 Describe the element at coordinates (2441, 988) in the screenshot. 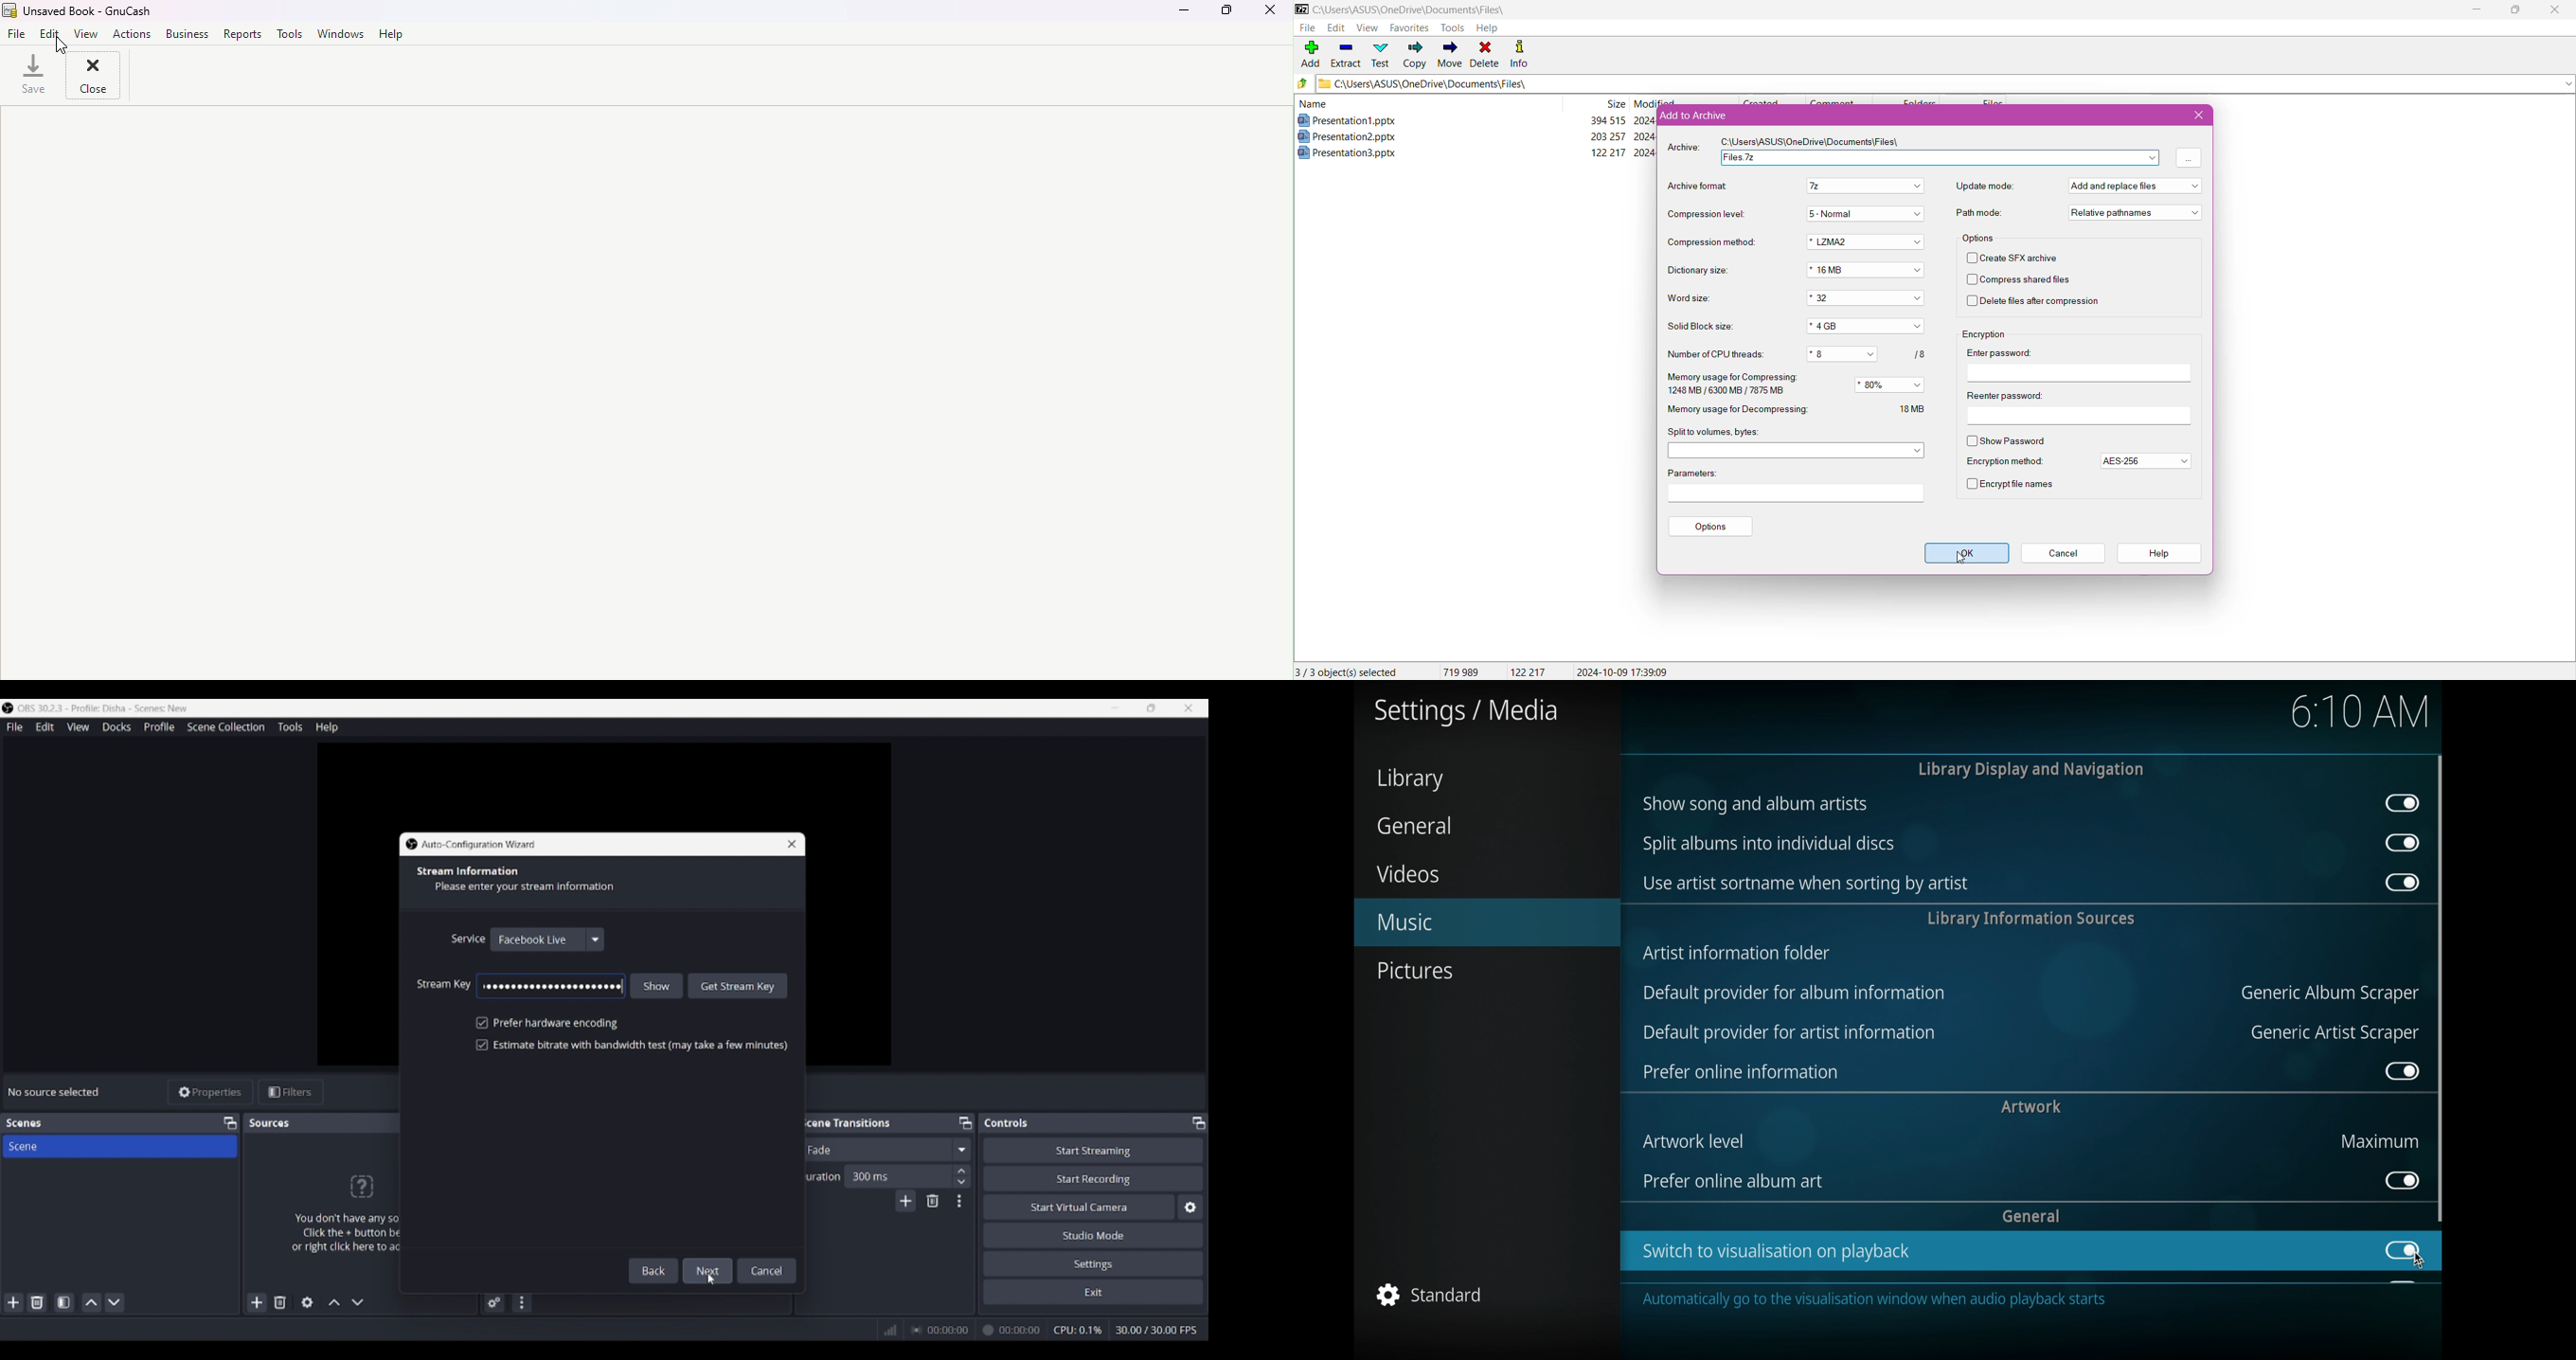

I see `scroll box` at that location.